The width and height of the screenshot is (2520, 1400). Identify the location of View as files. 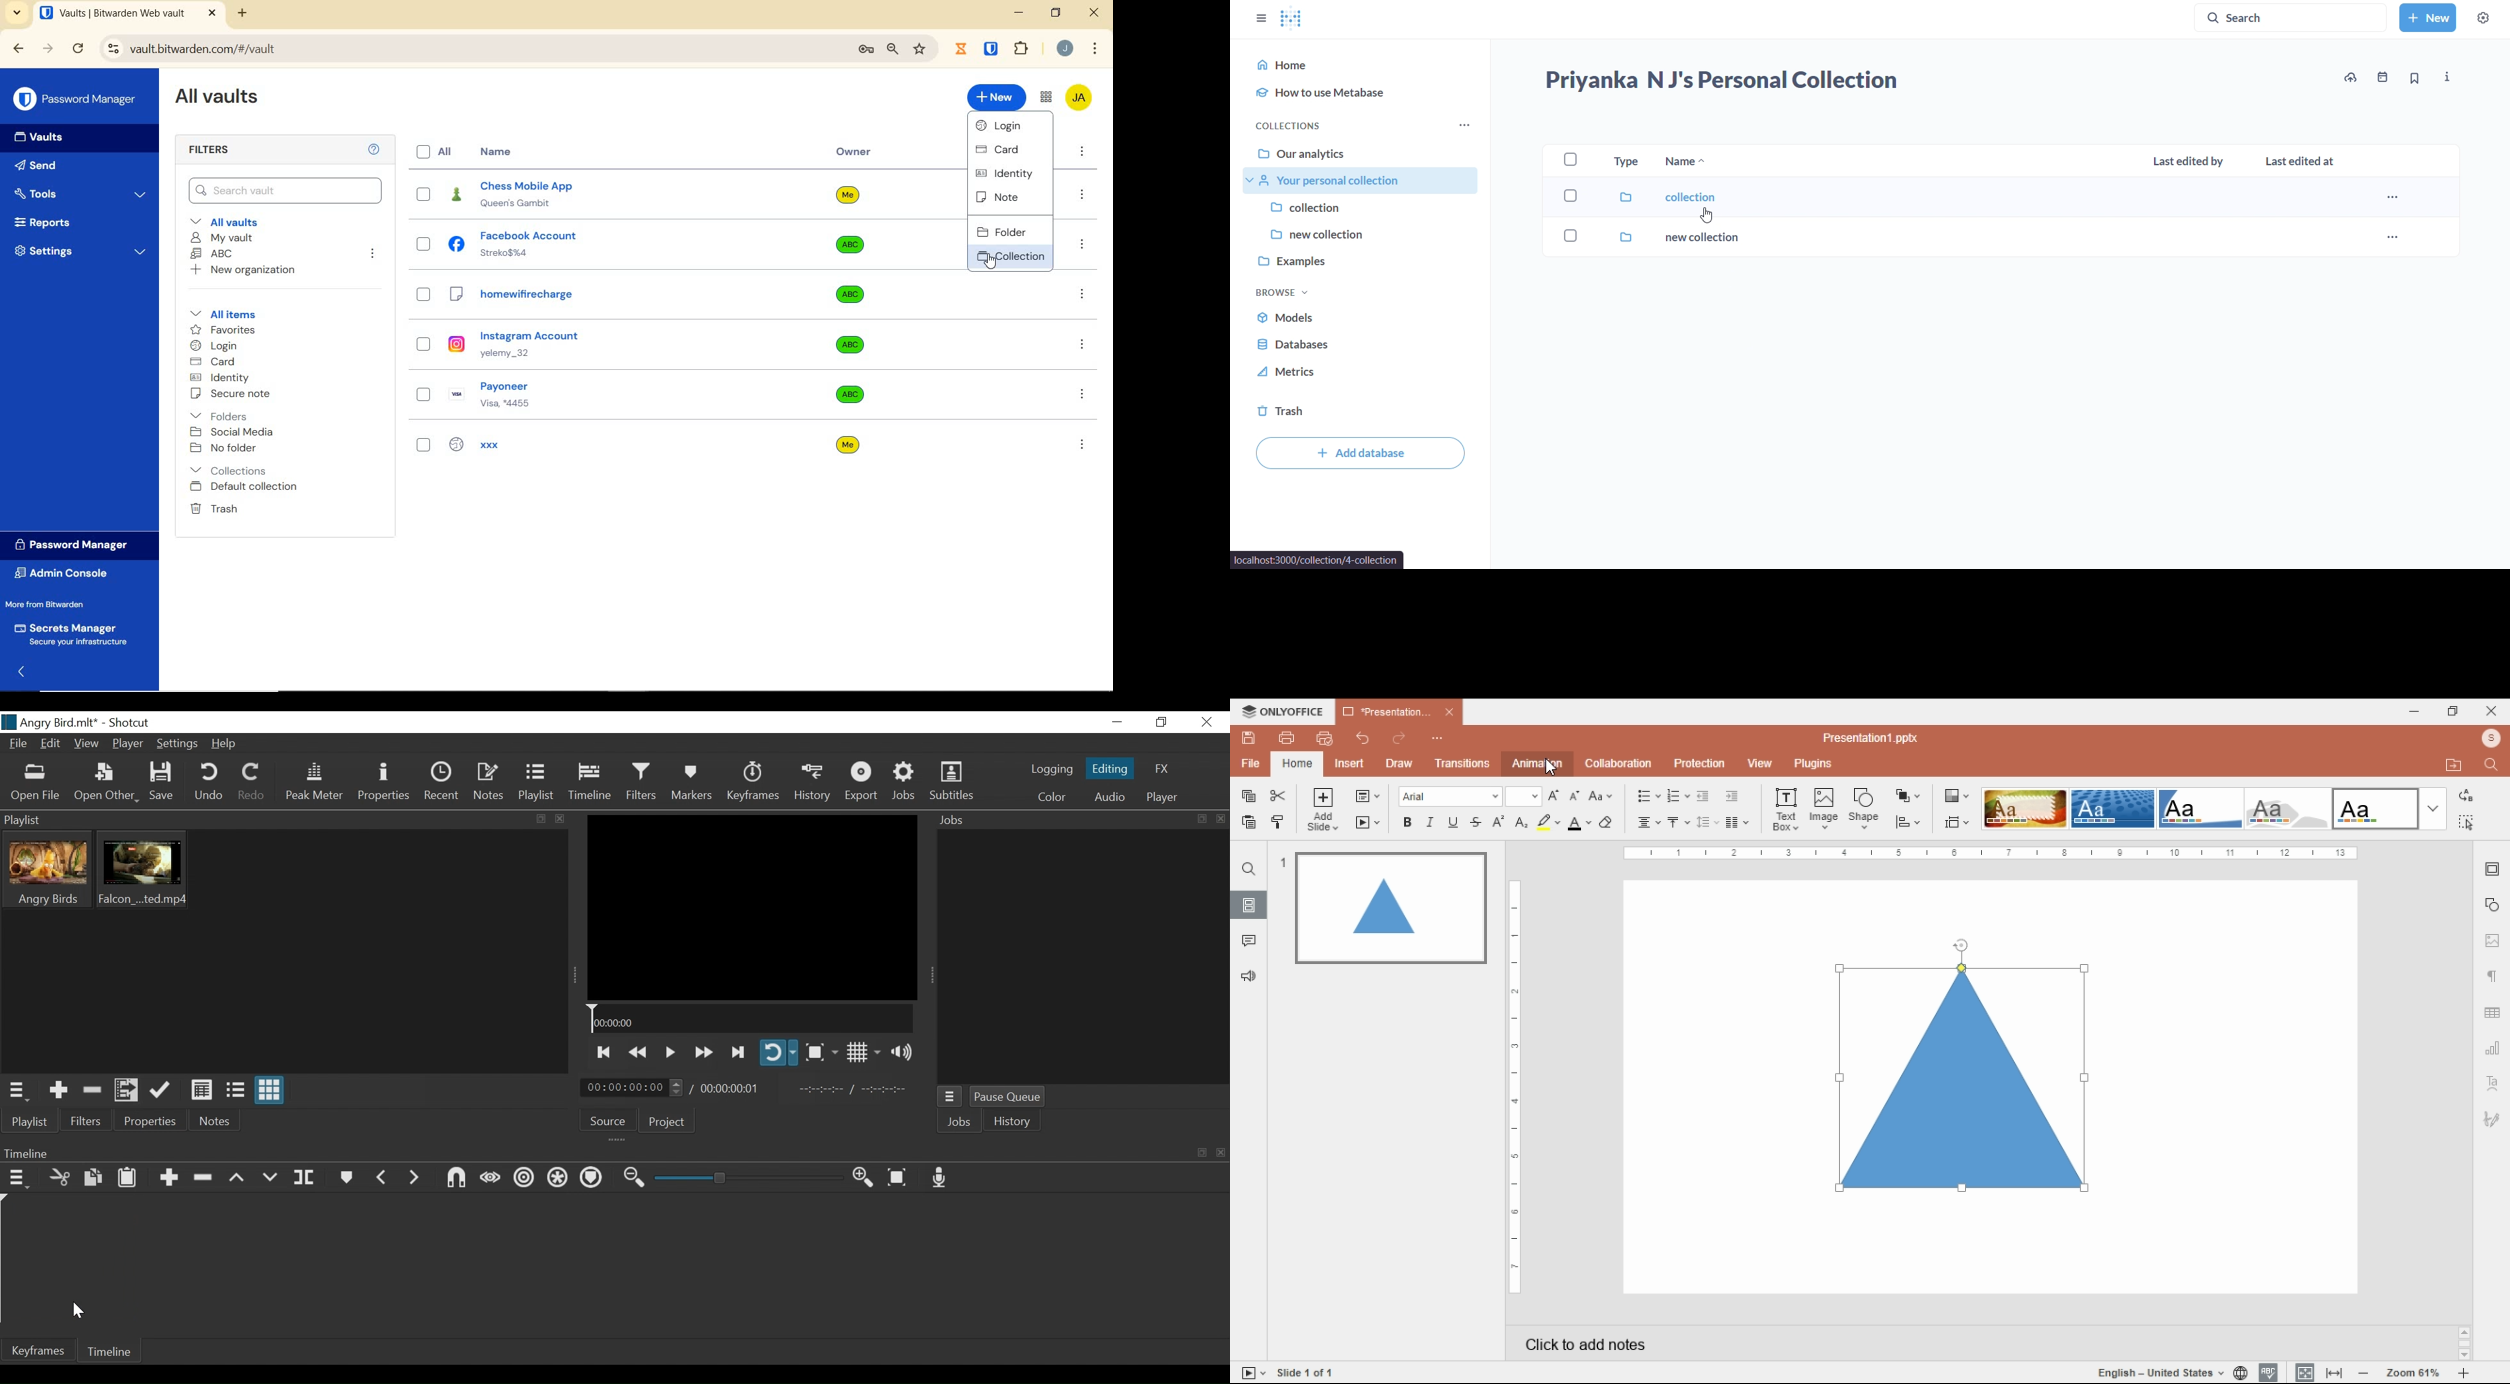
(236, 1091).